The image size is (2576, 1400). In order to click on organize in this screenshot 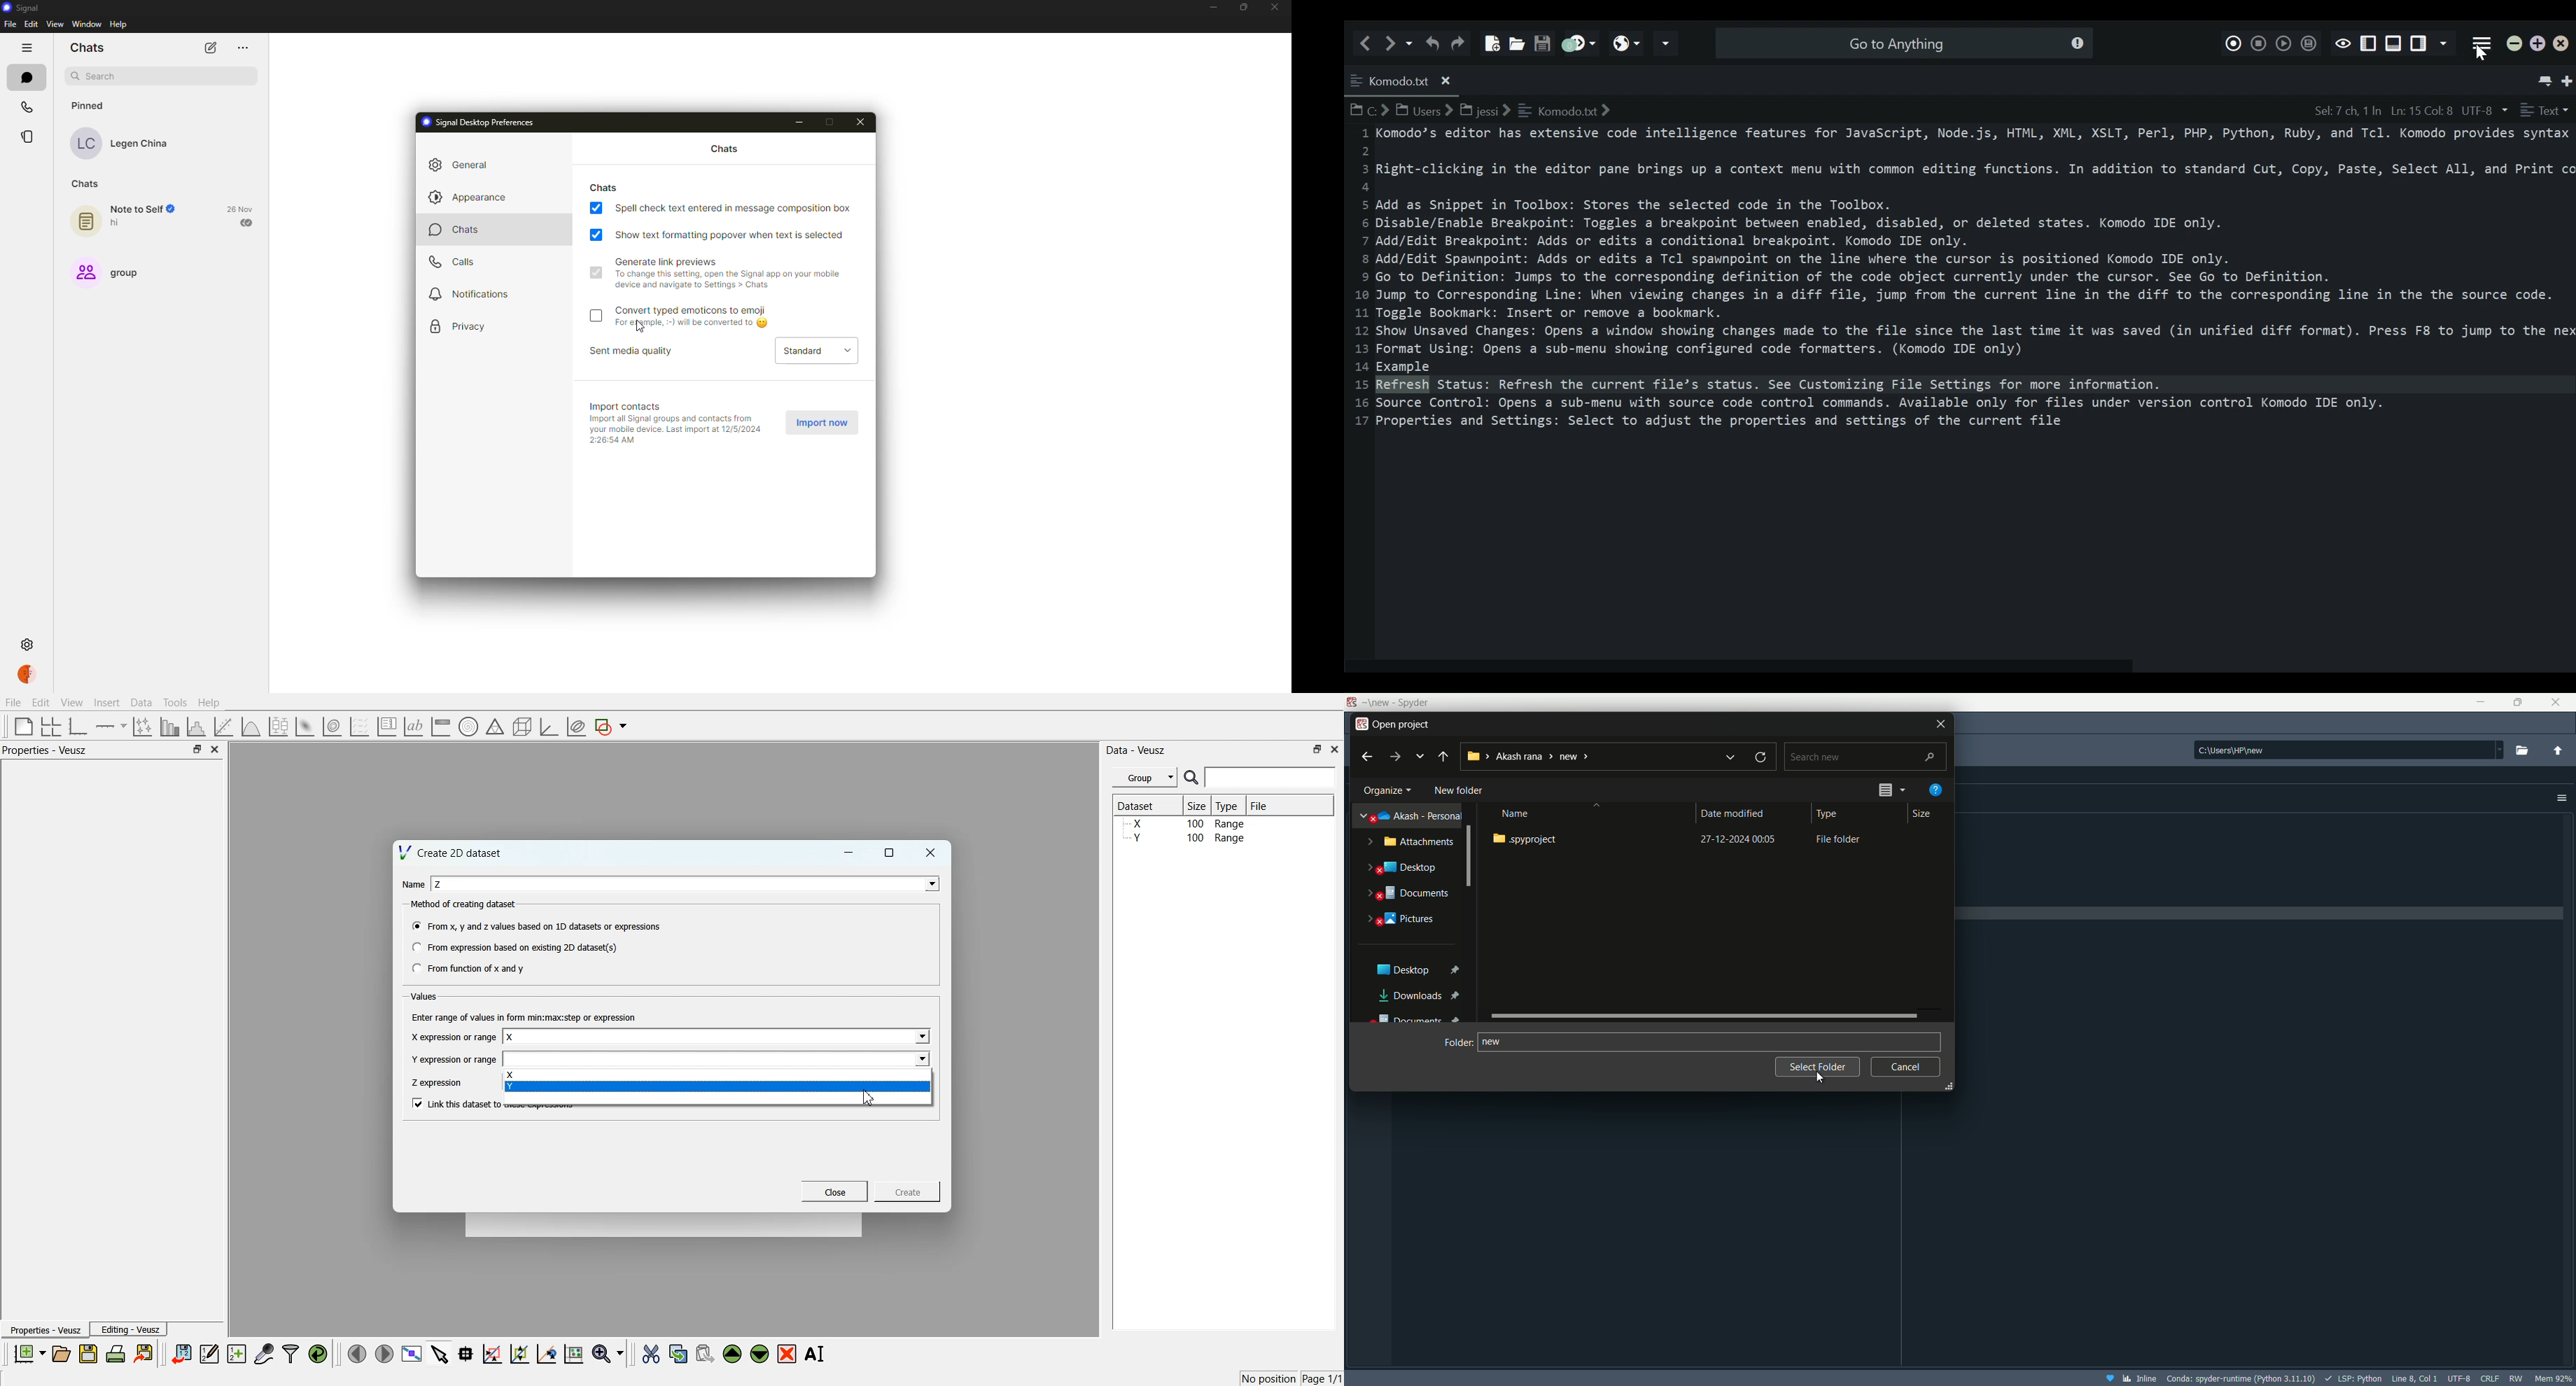, I will do `click(1385, 792)`.